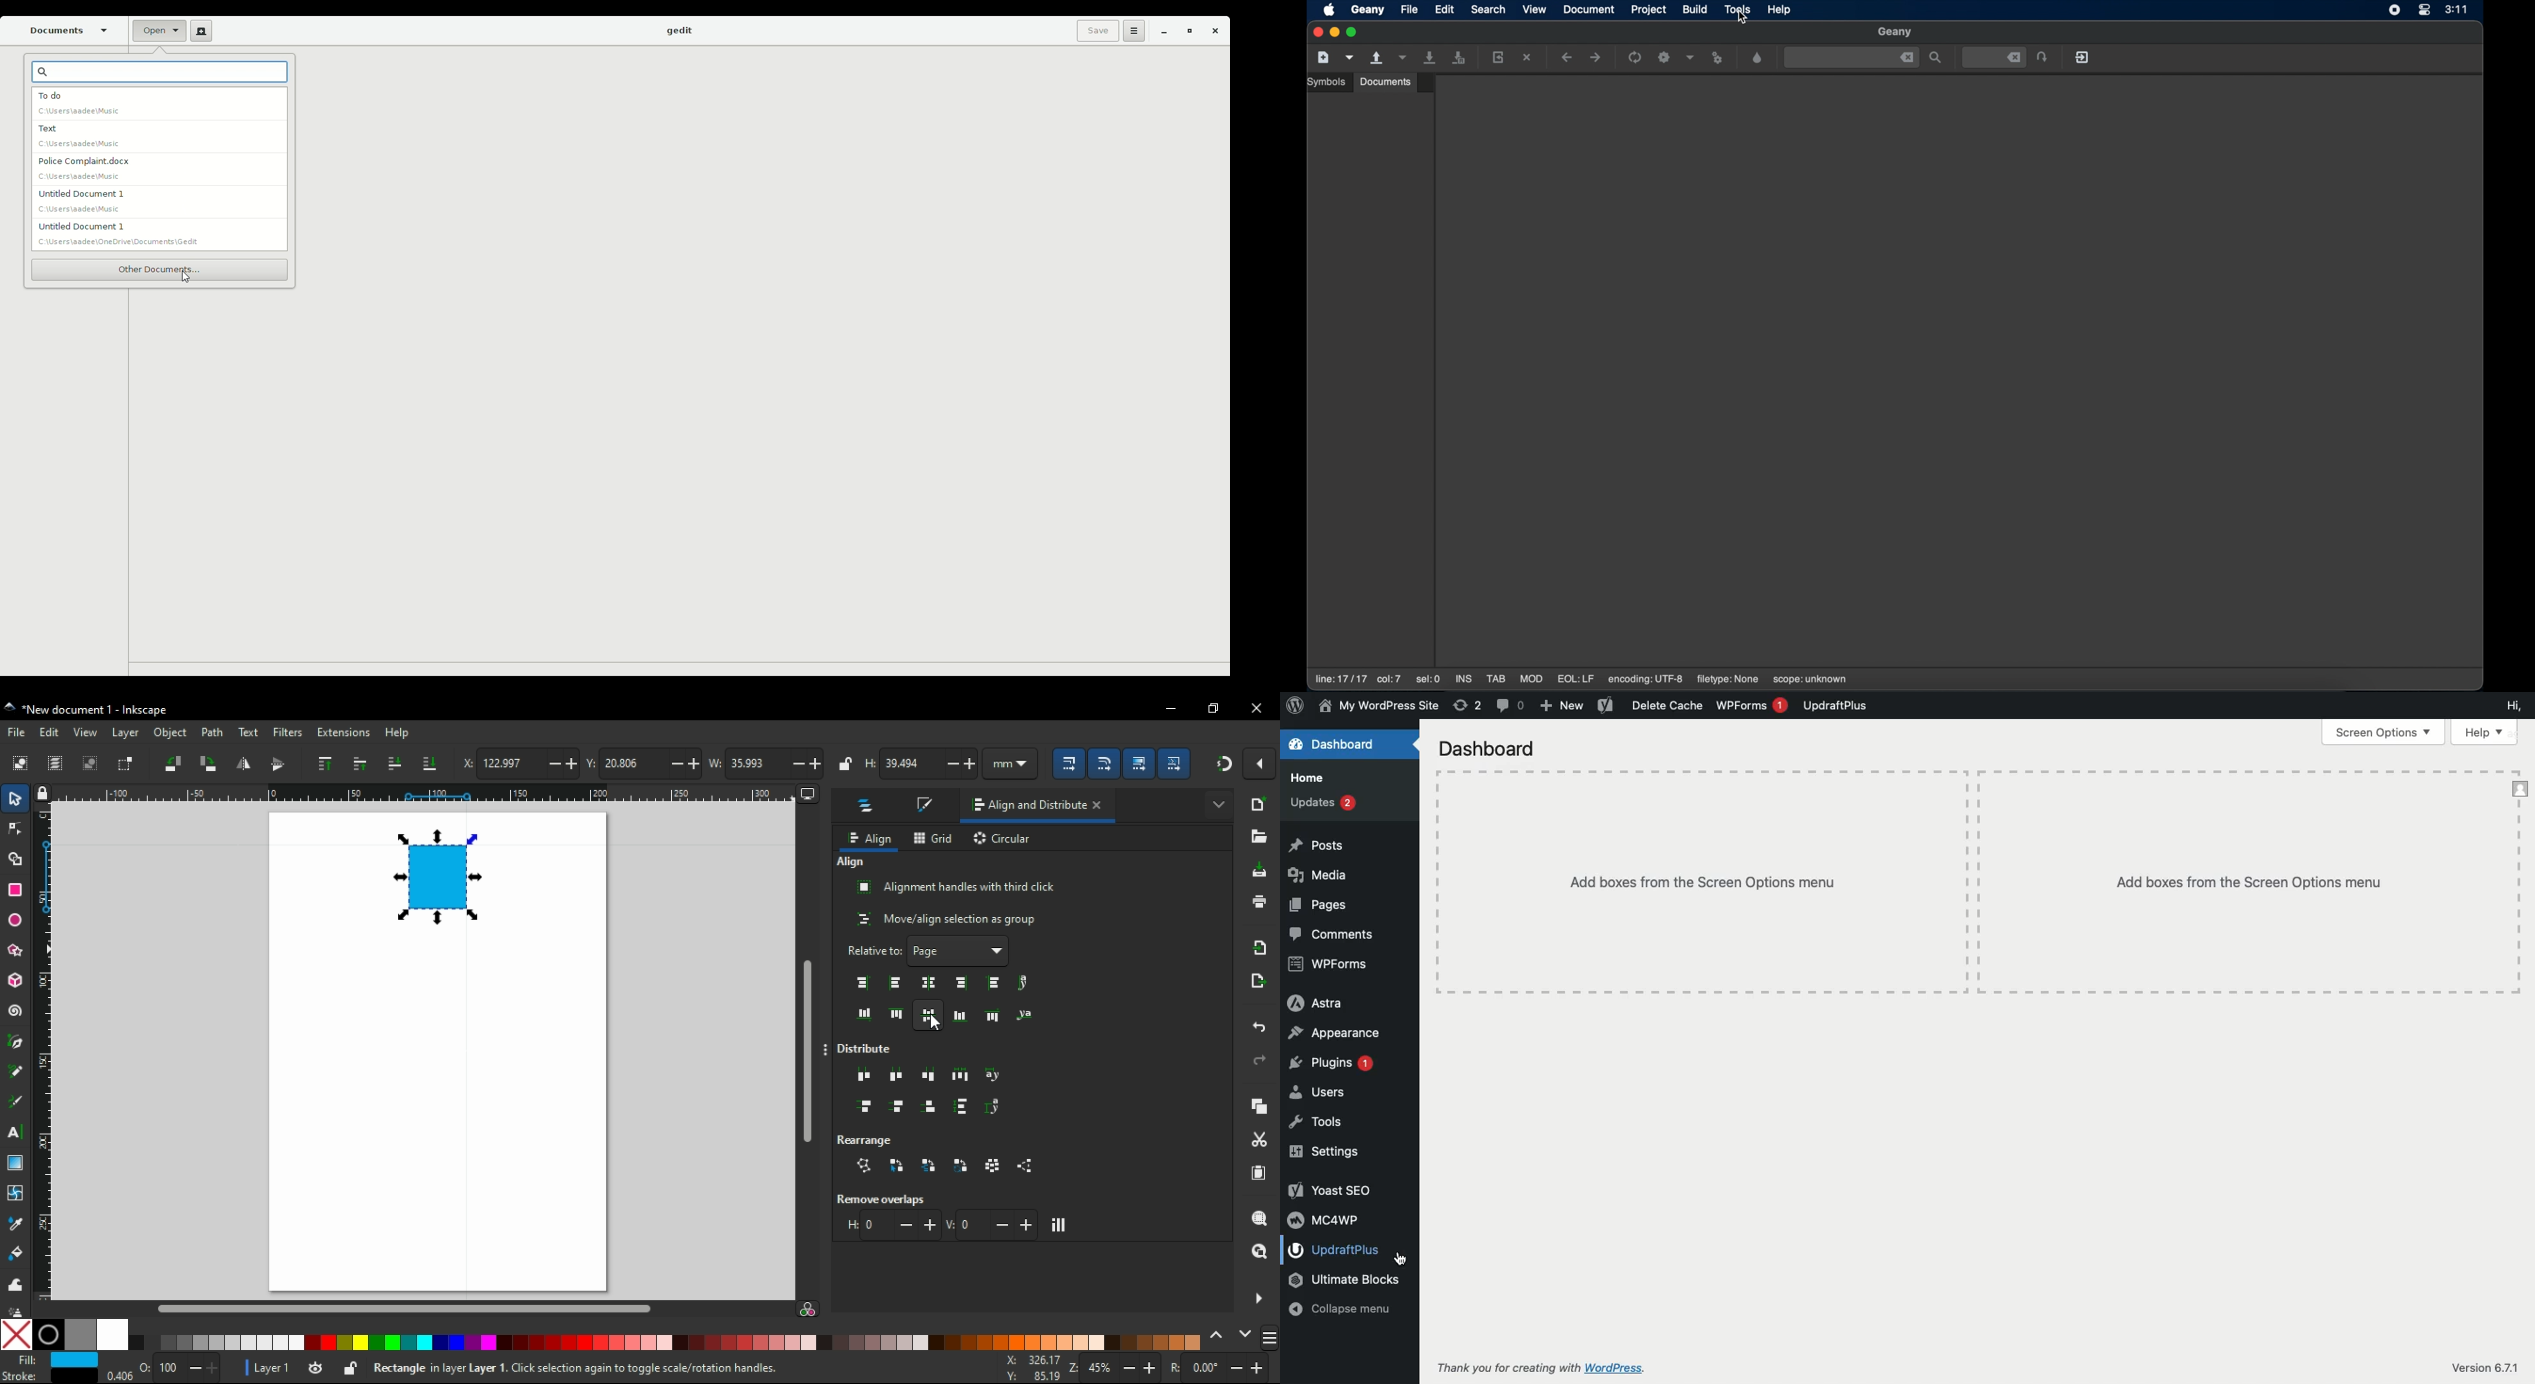  Describe the element at coordinates (265, 1367) in the screenshot. I see `layer` at that location.